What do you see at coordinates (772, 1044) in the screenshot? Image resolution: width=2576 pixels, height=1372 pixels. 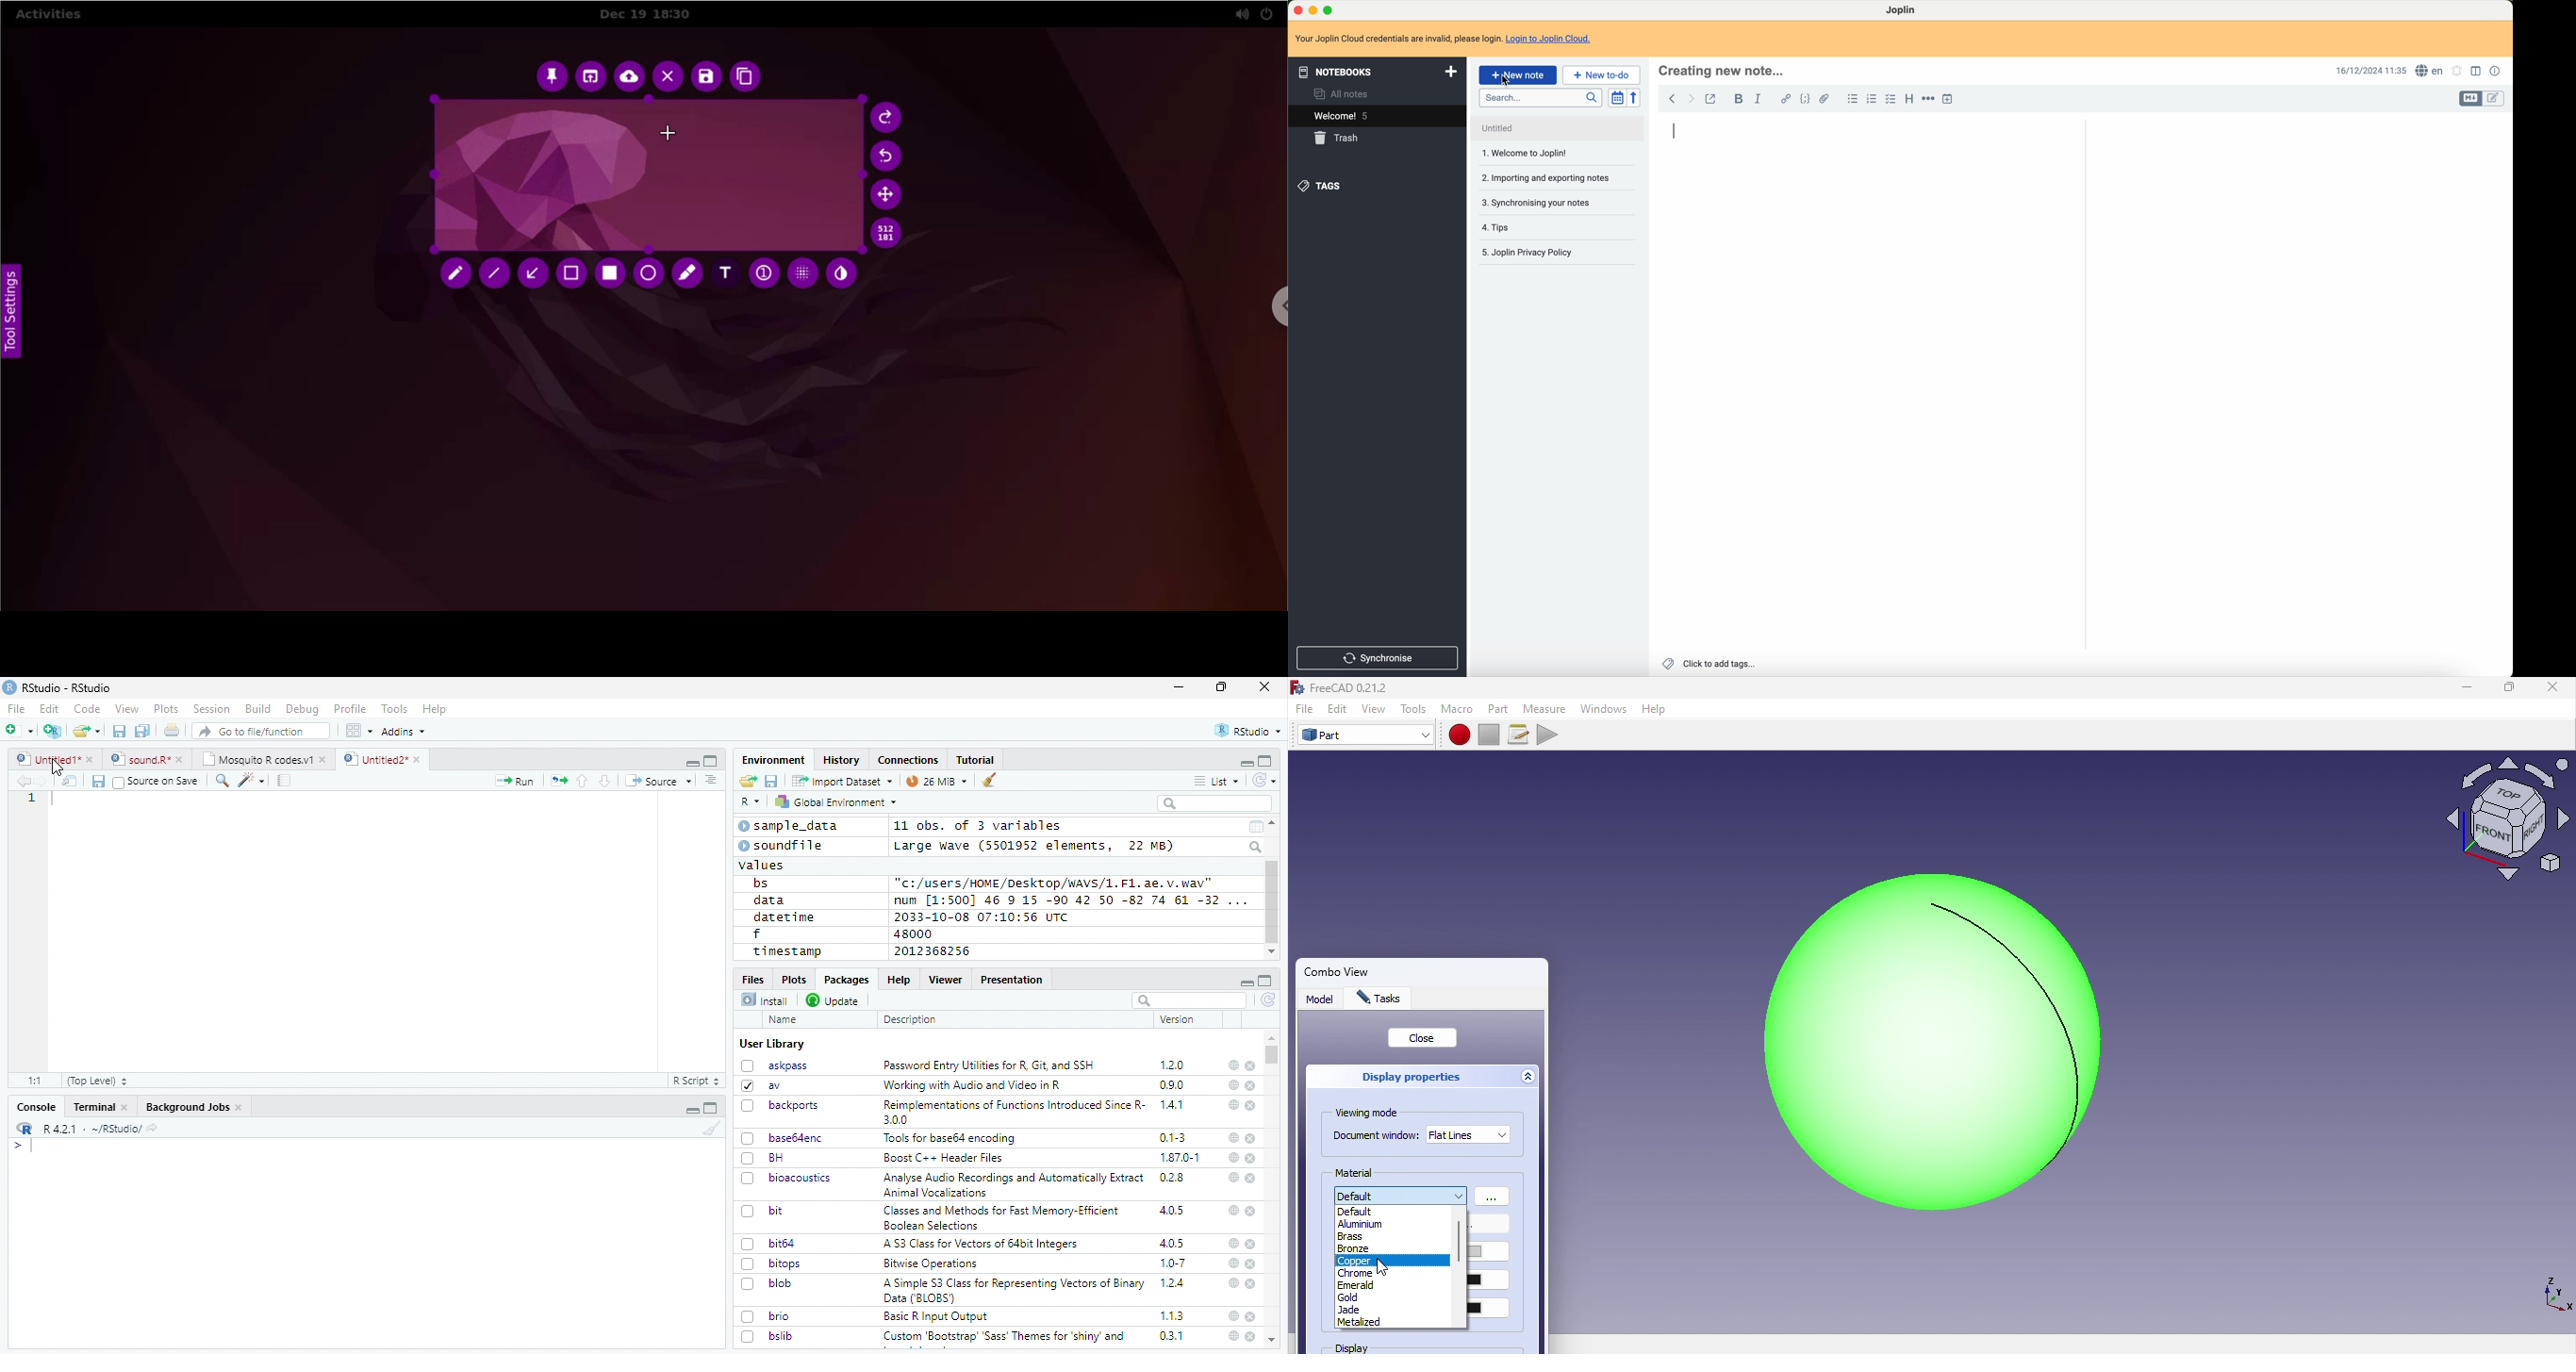 I see `User Library` at bounding box center [772, 1044].